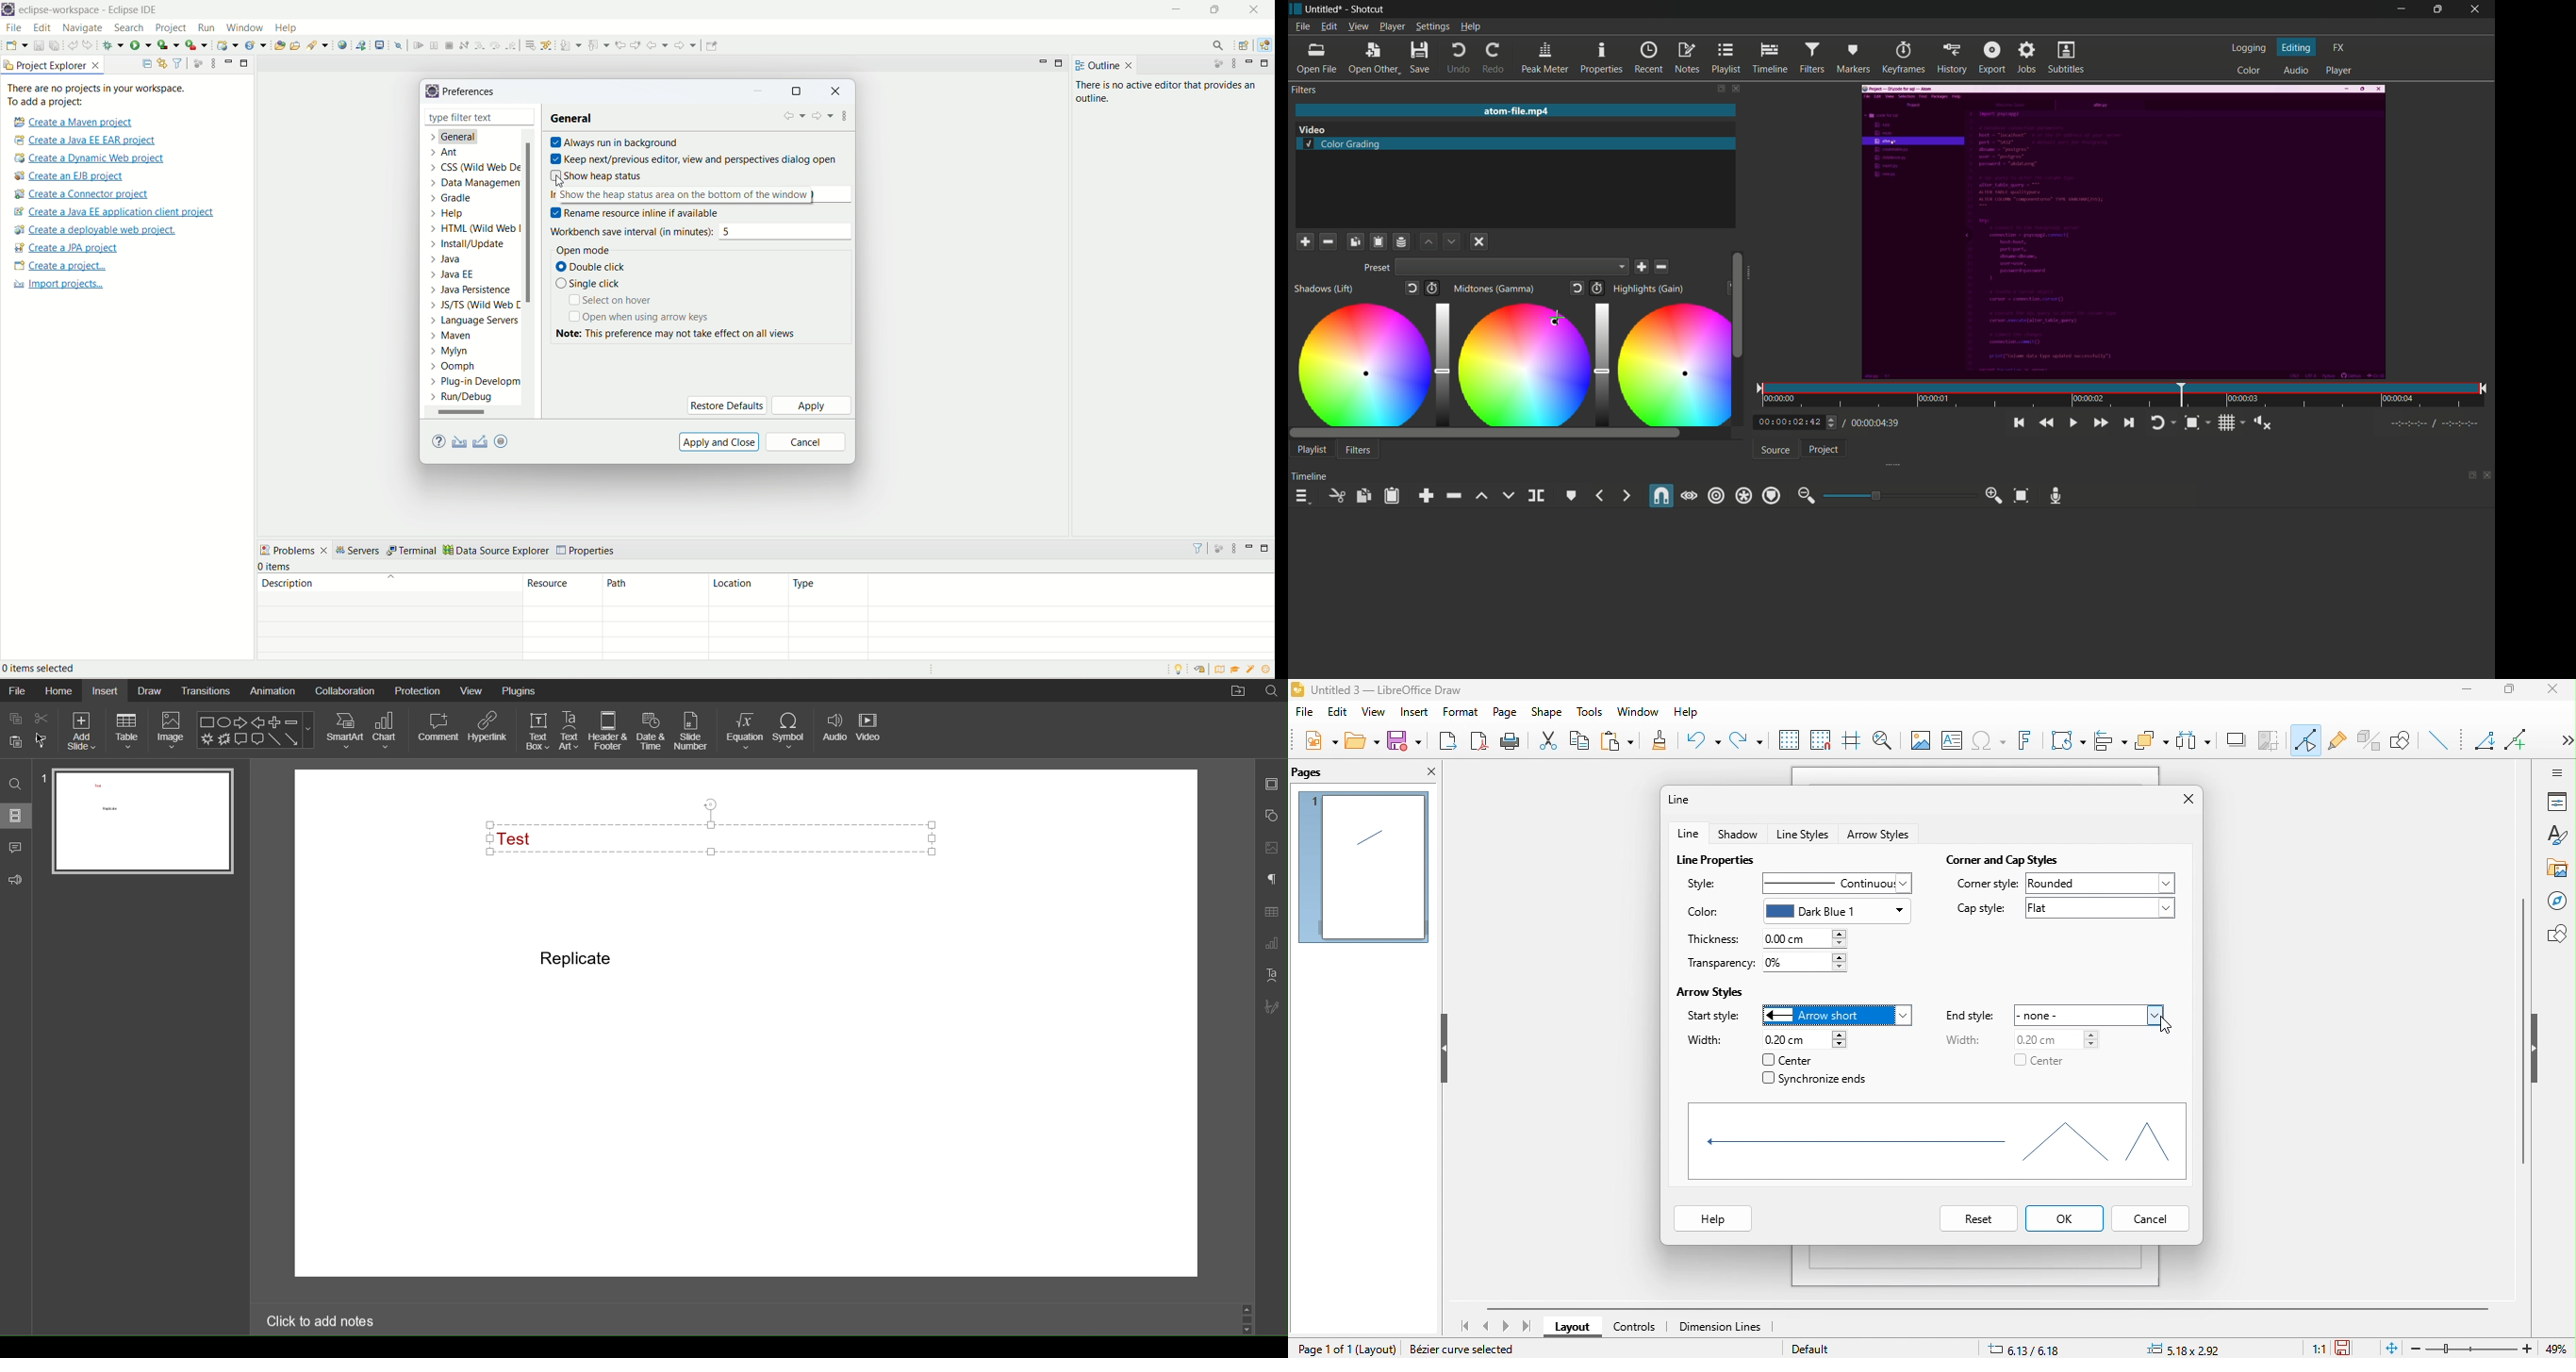 Image resolution: width=2576 pixels, height=1372 pixels. Describe the element at coordinates (1776, 450) in the screenshot. I see `source` at that location.